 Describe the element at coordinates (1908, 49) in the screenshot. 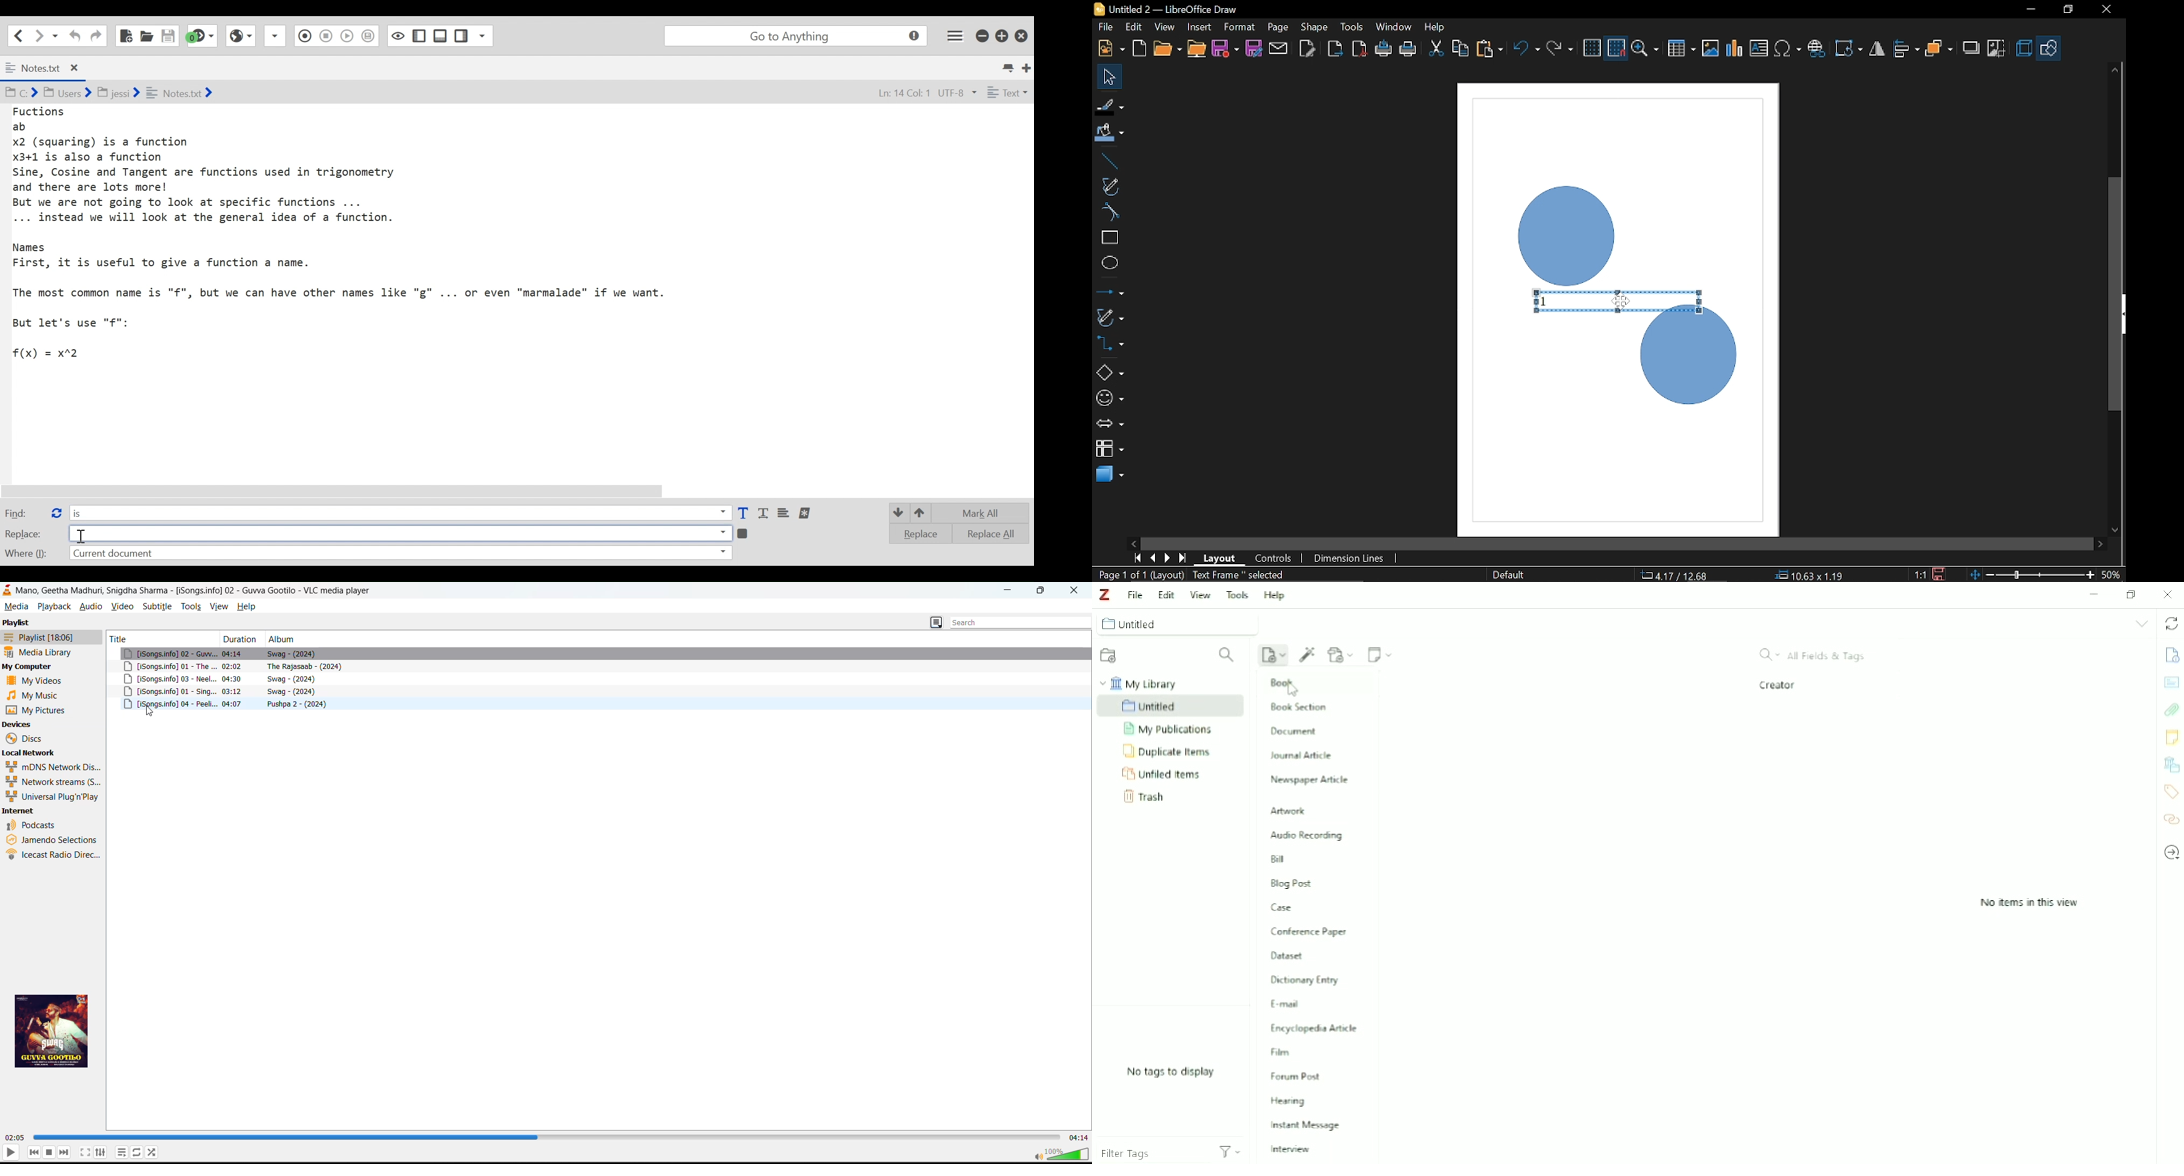

I see `Align` at that location.